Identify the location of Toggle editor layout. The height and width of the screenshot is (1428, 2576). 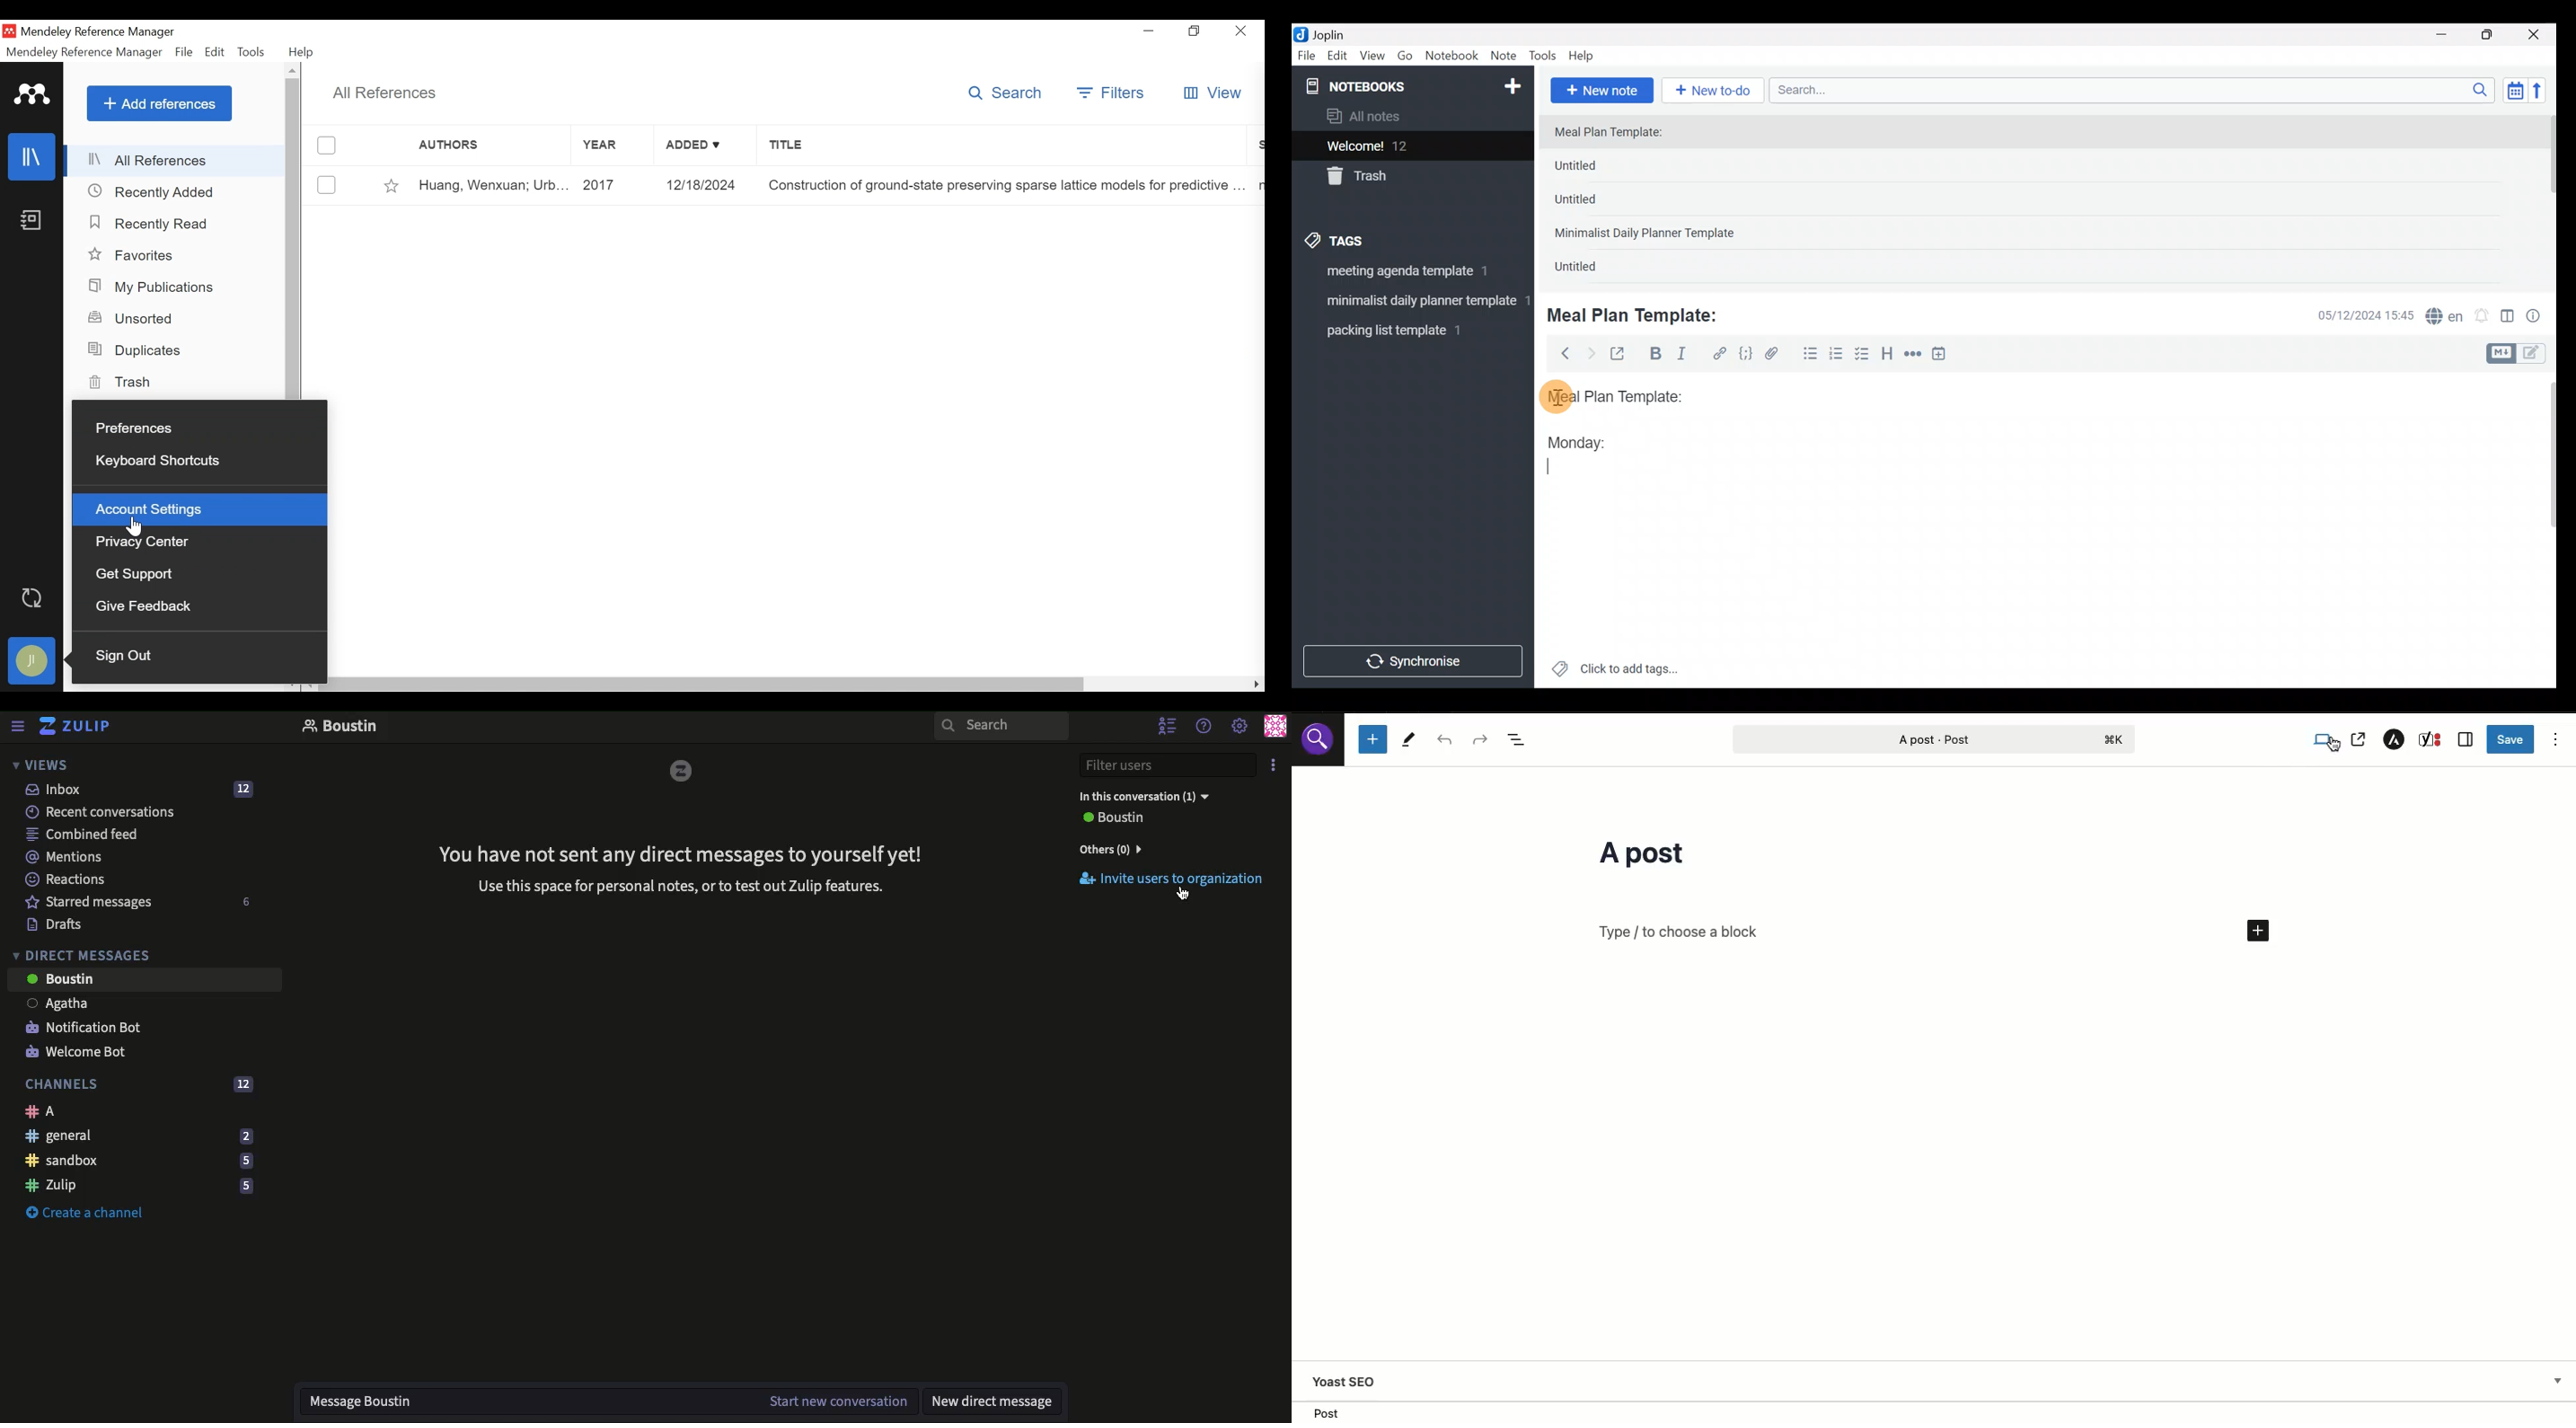
(2508, 318).